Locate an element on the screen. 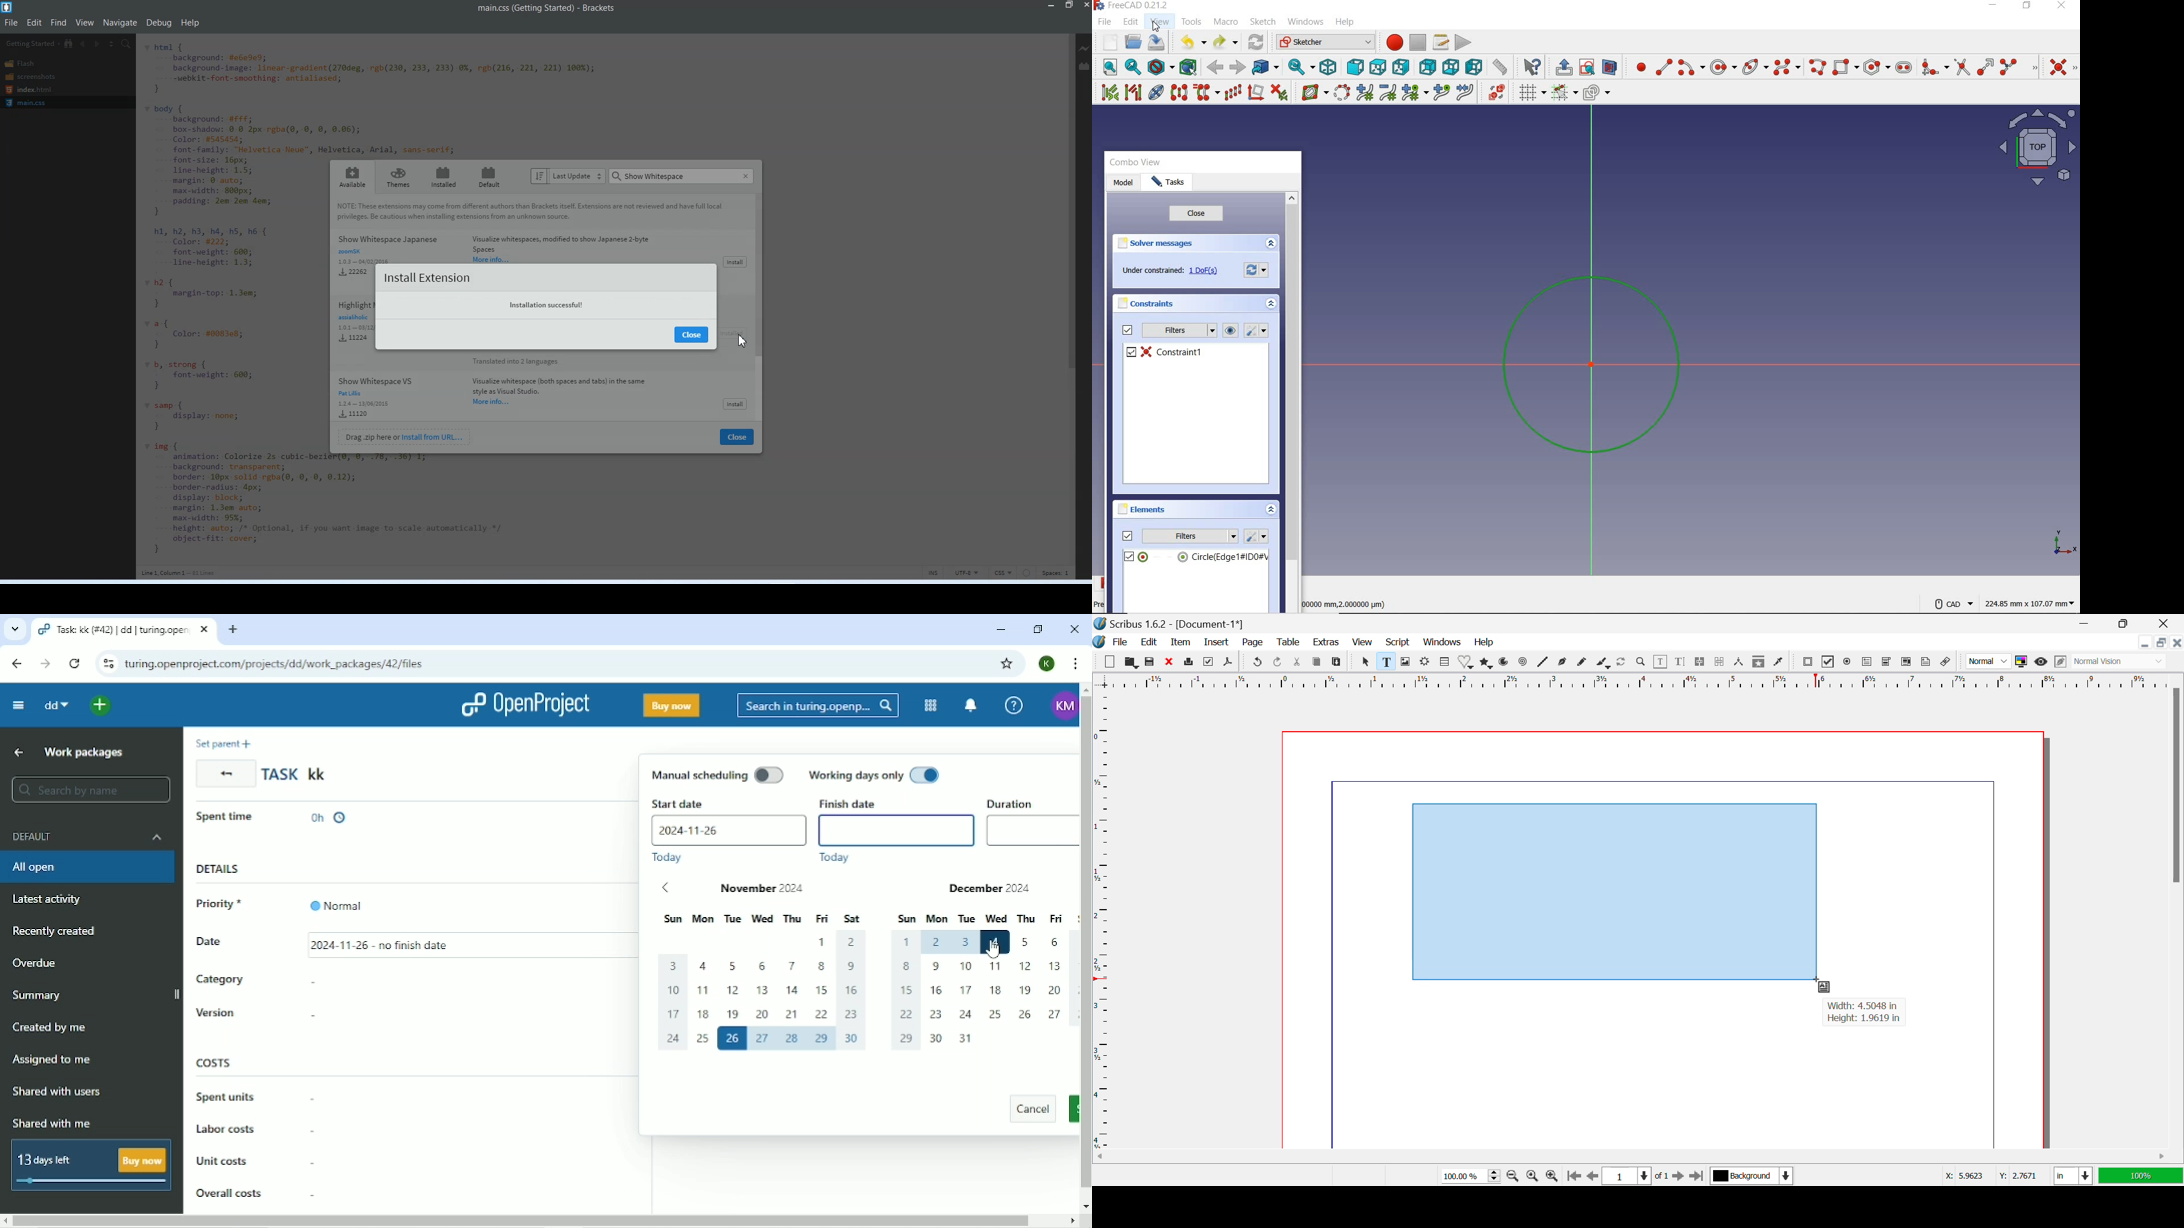  Labor costs is located at coordinates (253, 1131).